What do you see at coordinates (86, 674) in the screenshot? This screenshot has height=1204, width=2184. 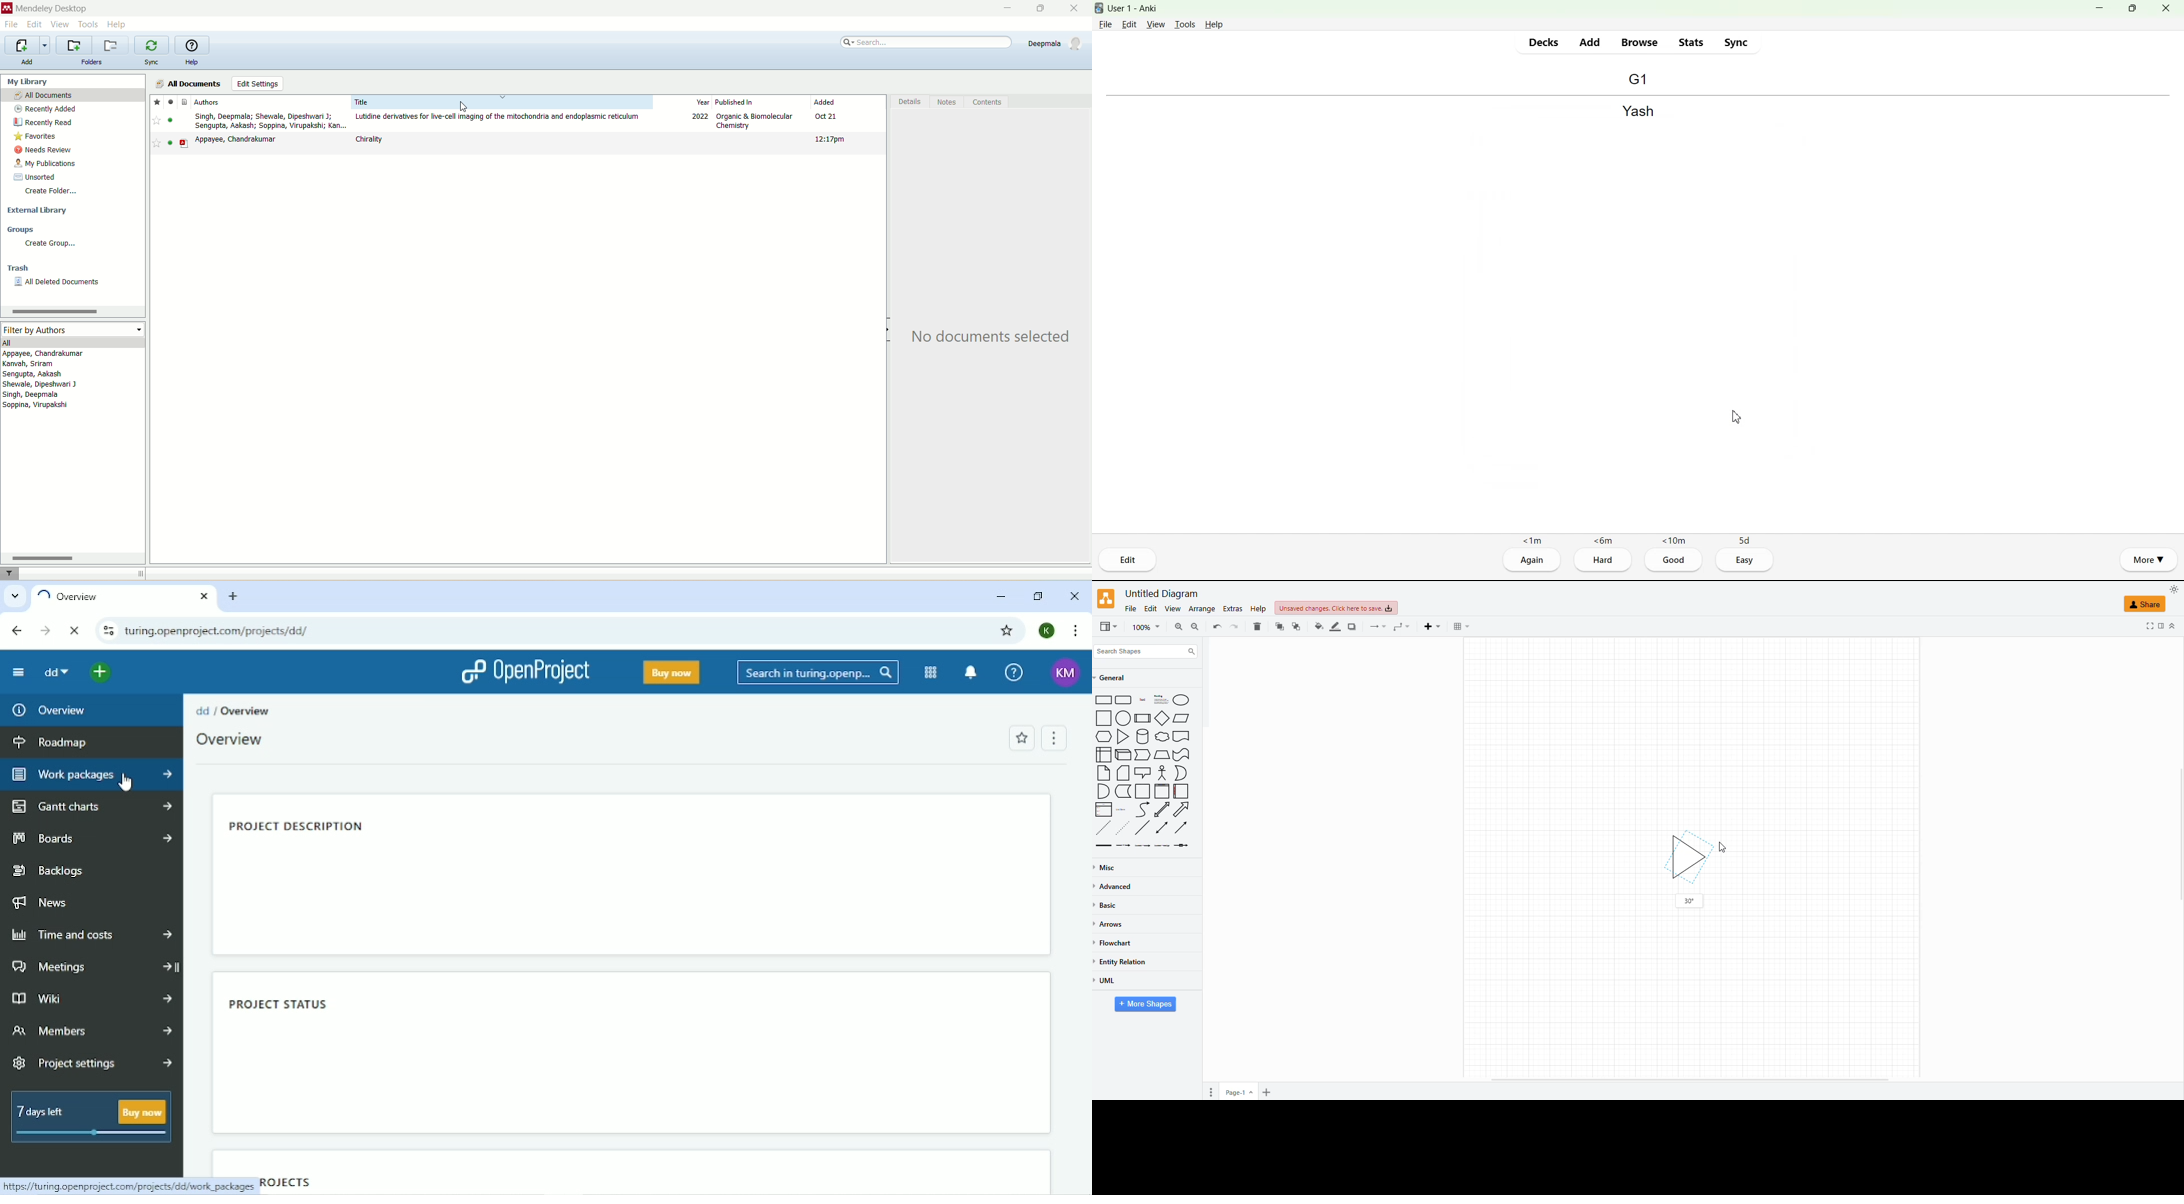 I see `Select a project` at bounding box center [86, 674].